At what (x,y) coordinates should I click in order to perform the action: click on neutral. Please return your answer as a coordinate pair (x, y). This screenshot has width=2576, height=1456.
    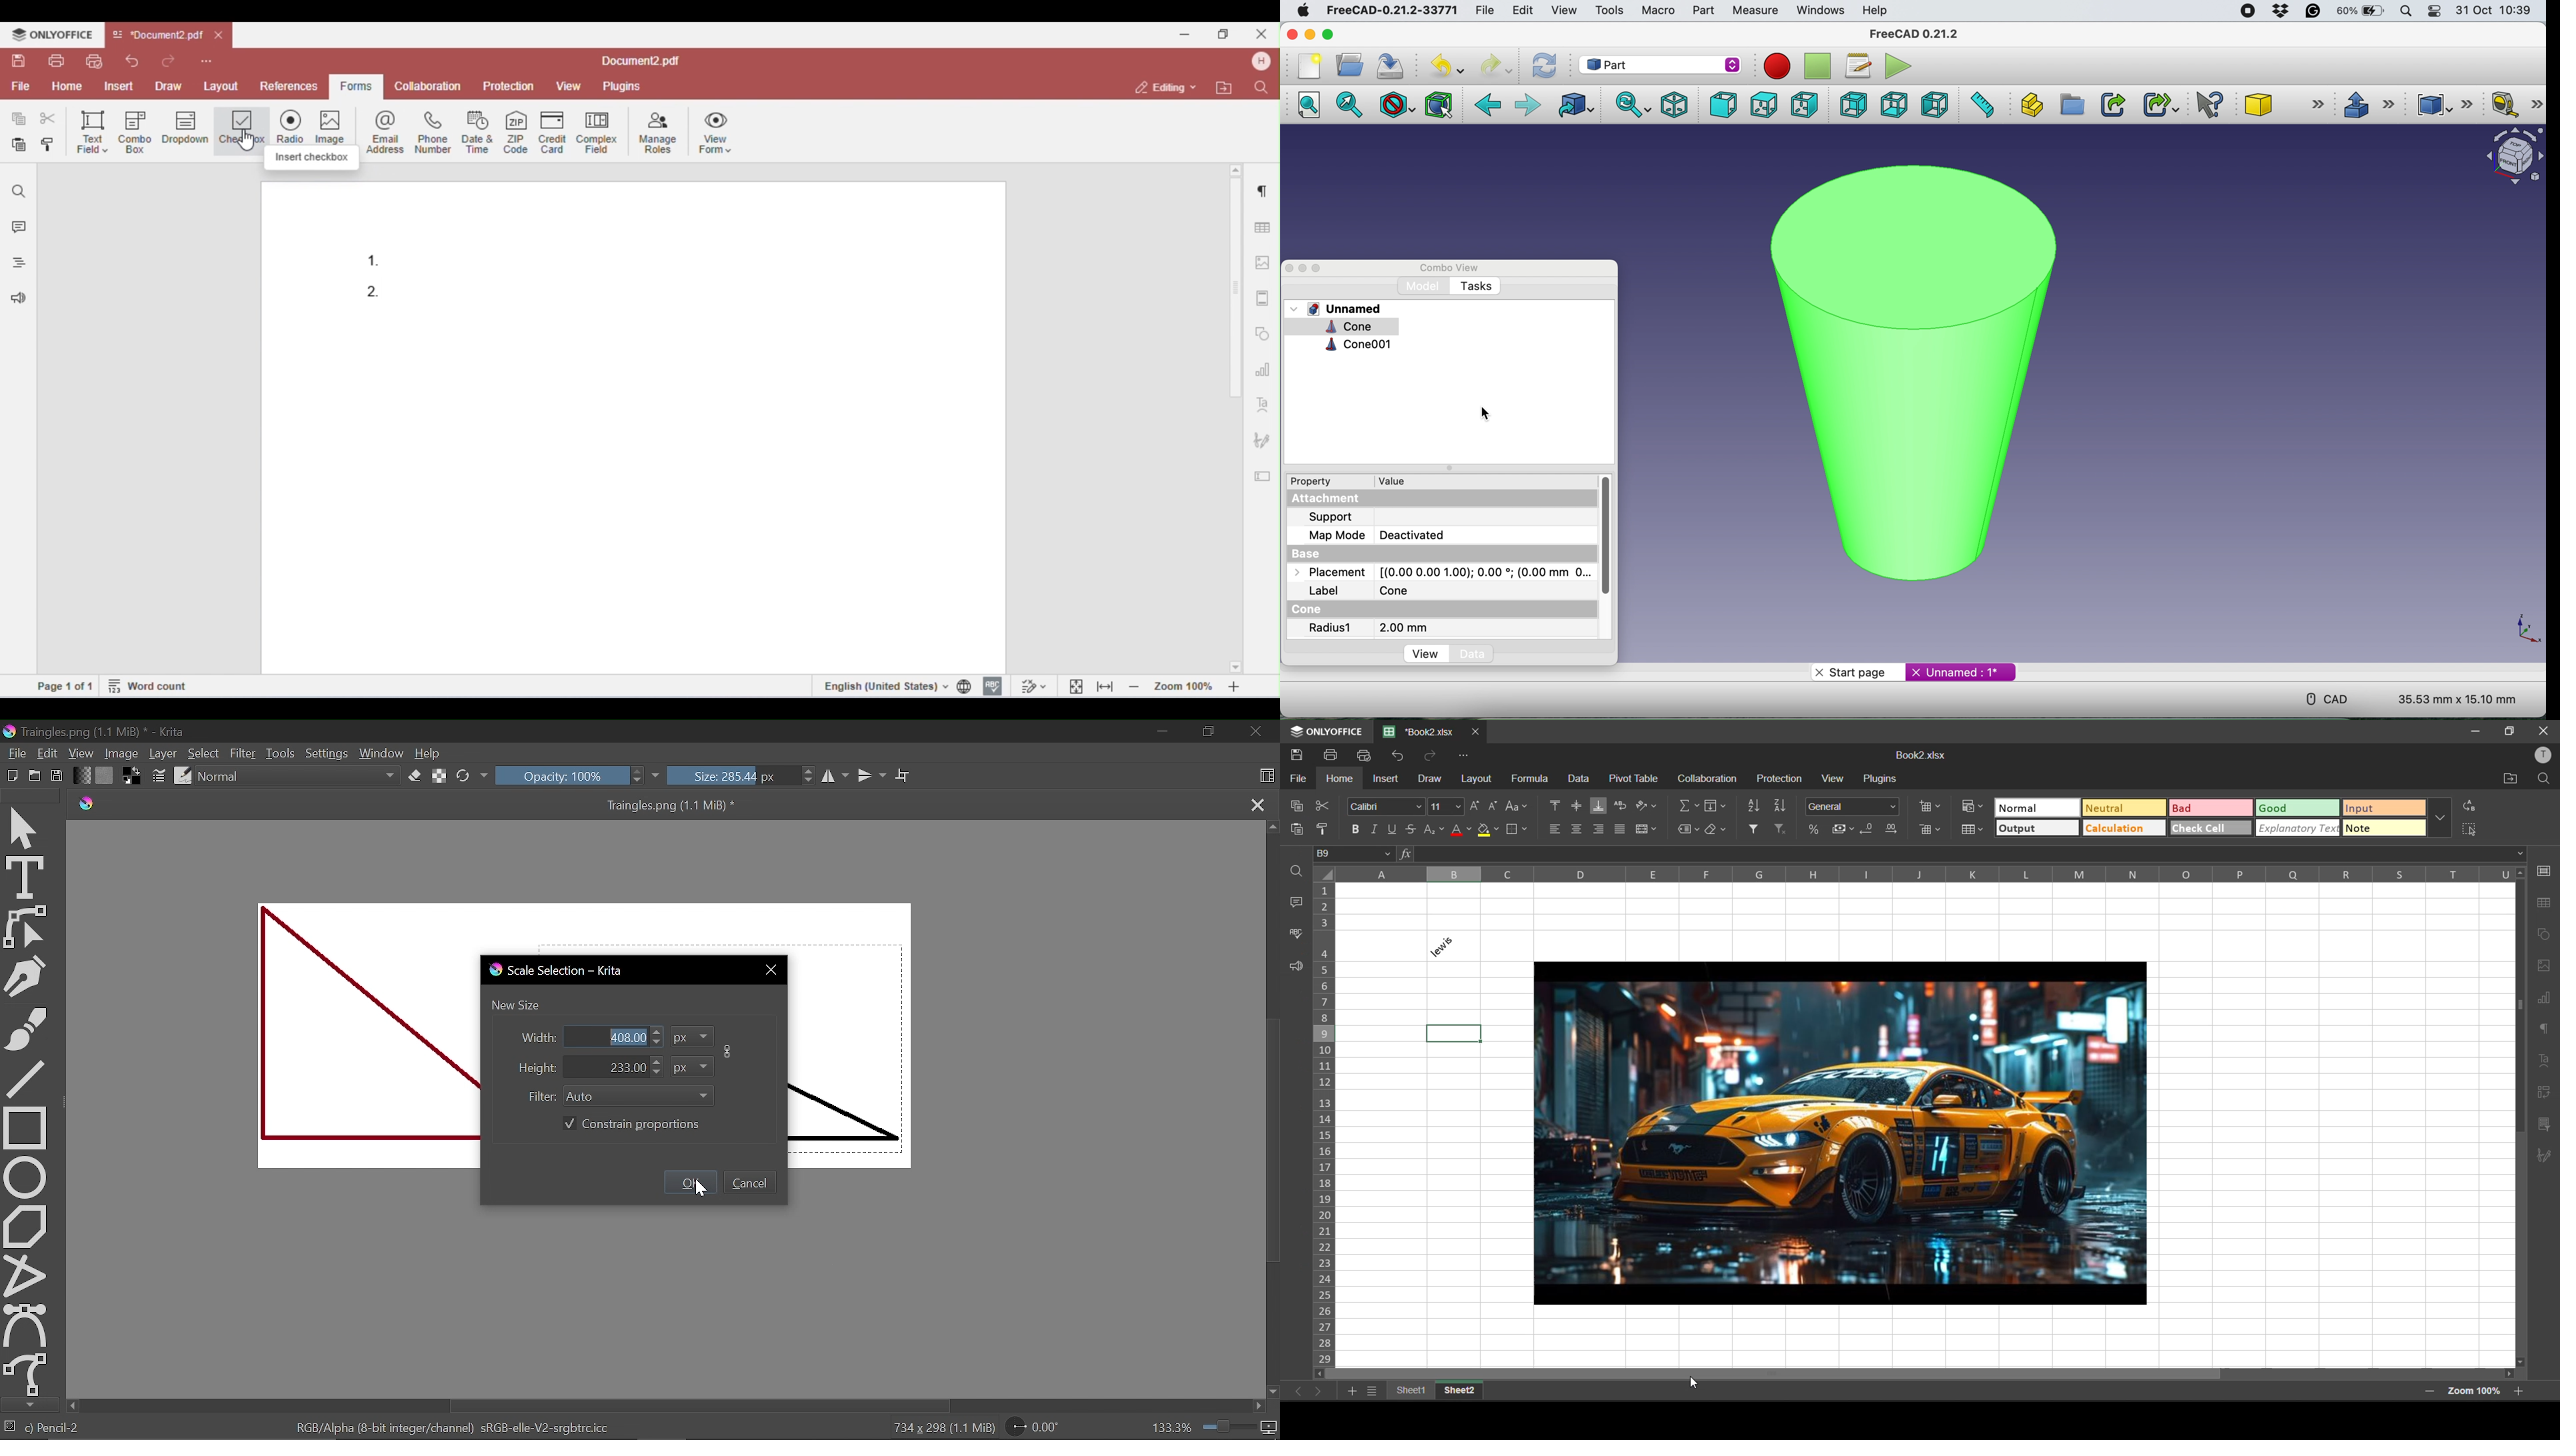
    Looking at the image, I should click on (2119, 809).